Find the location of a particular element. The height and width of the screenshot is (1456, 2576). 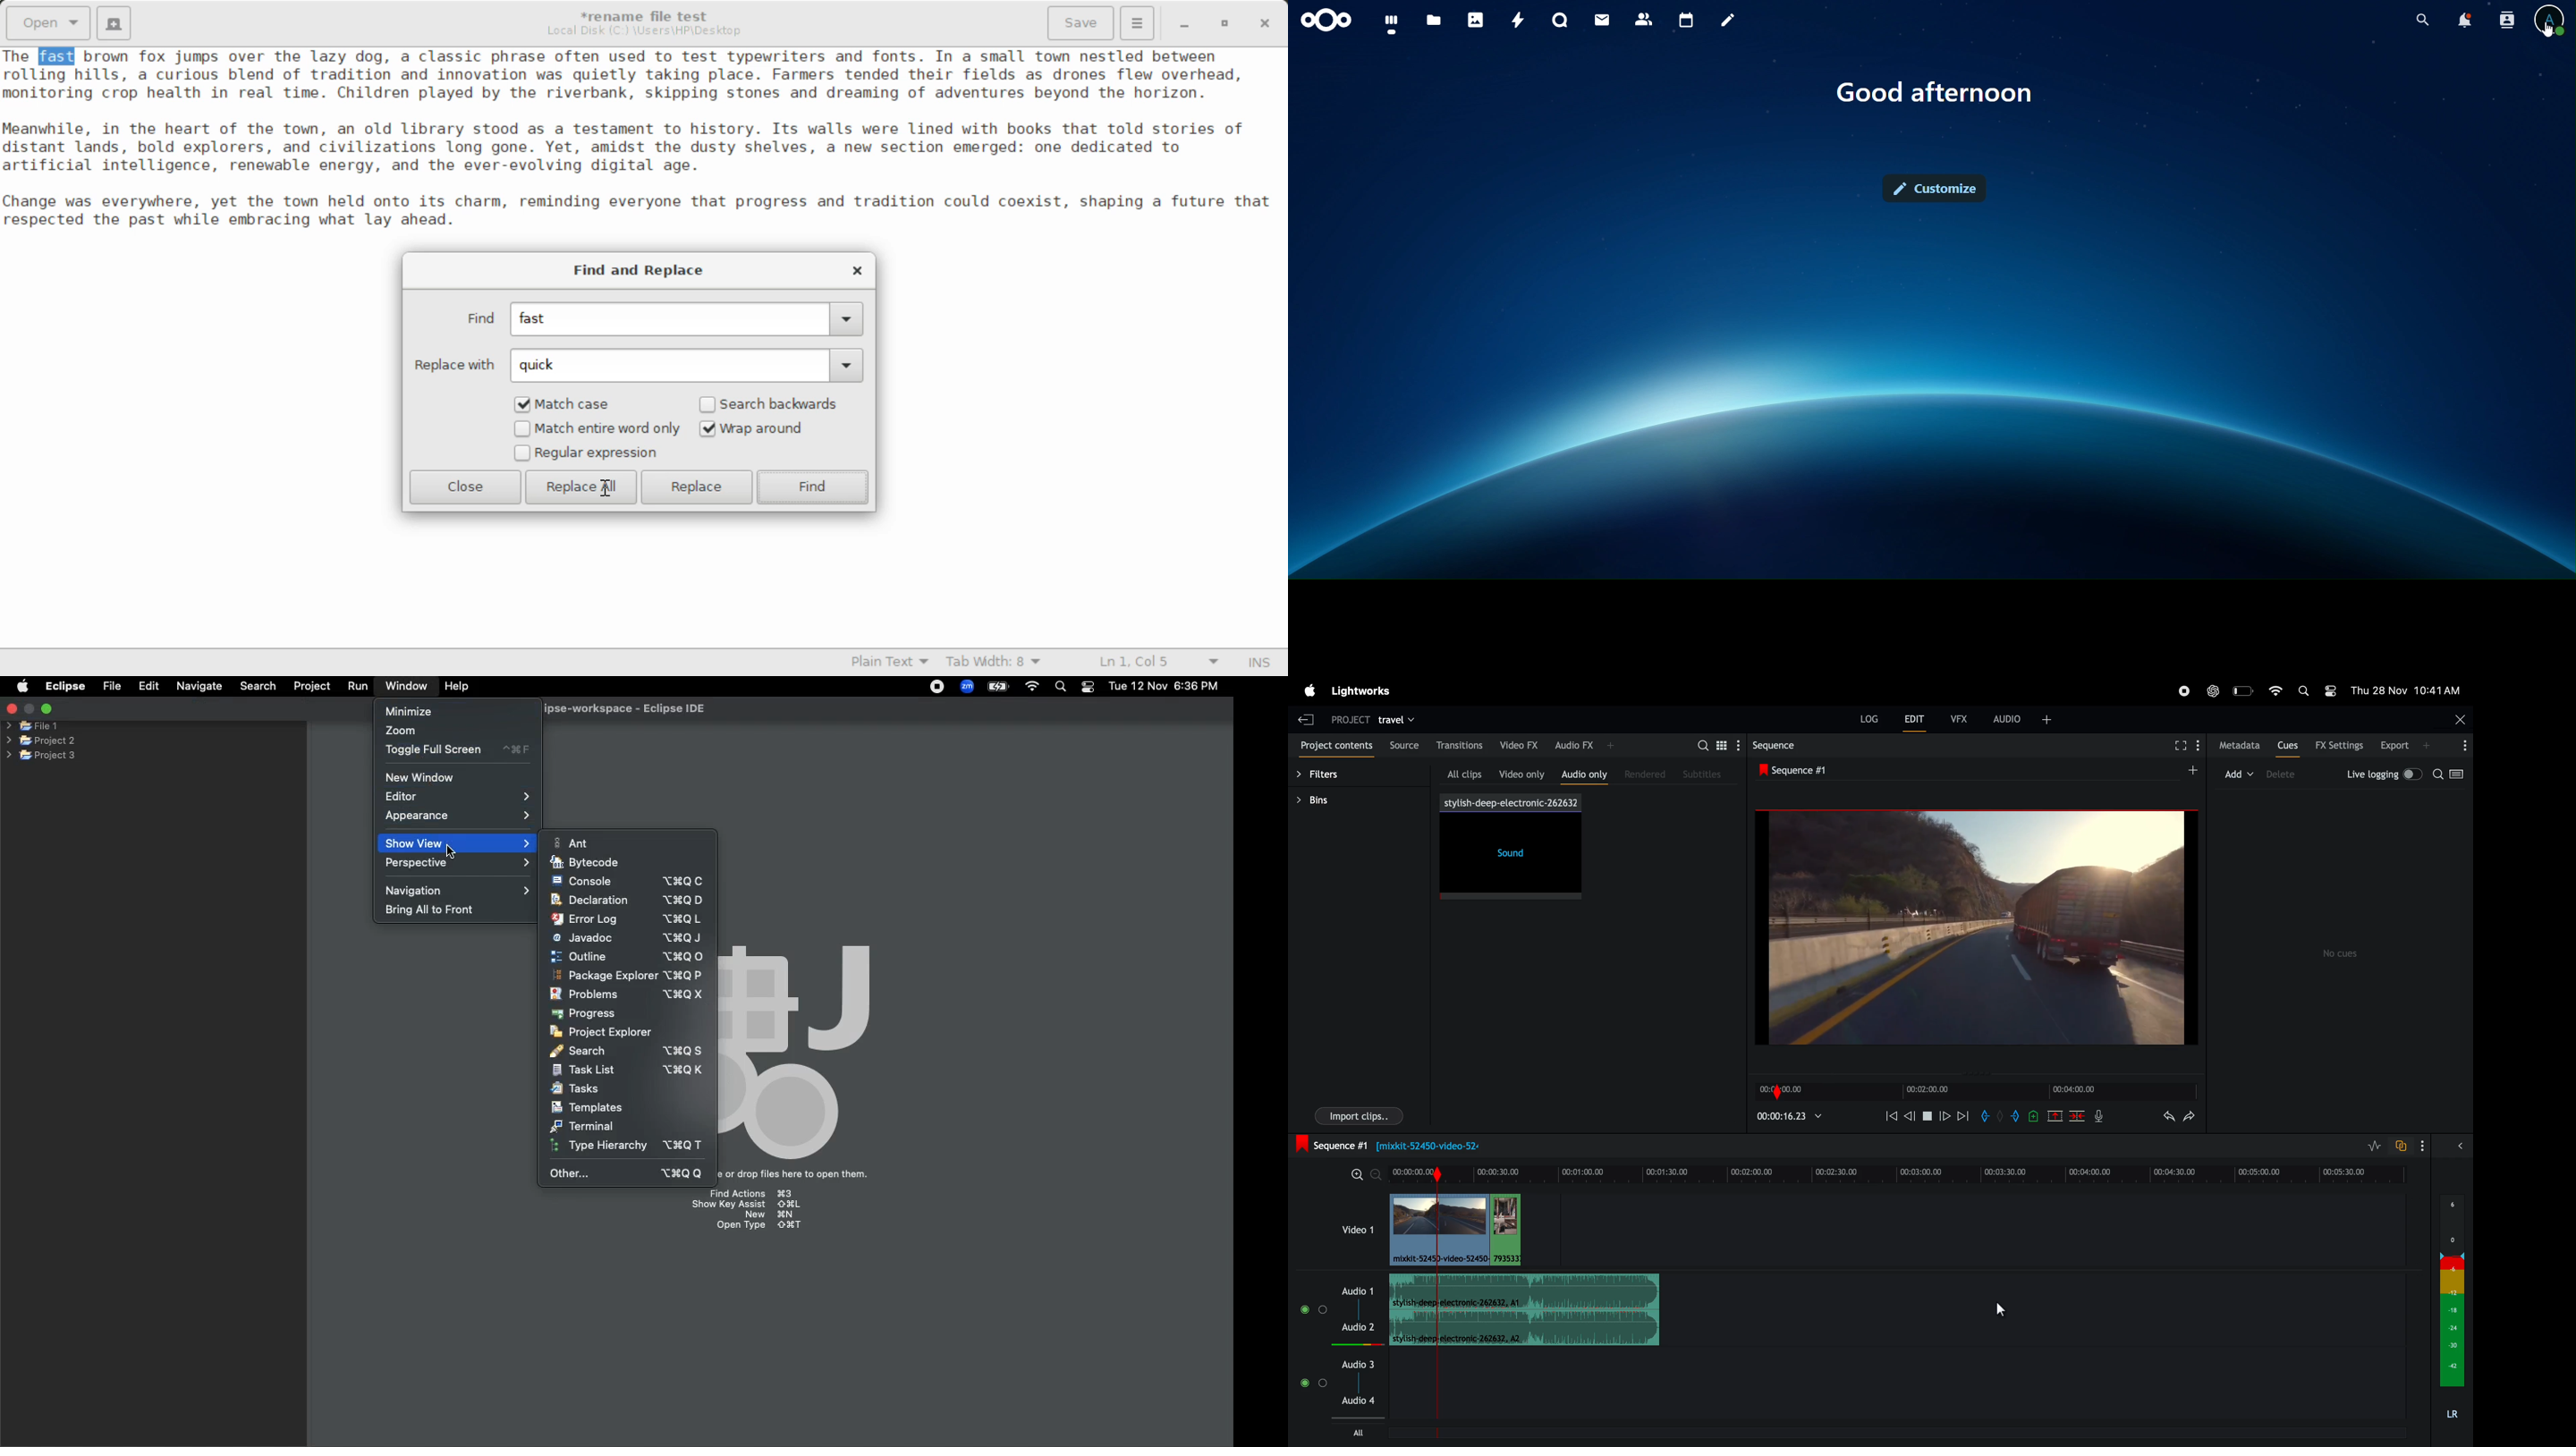

exit is located at coordinates (1307, 717).